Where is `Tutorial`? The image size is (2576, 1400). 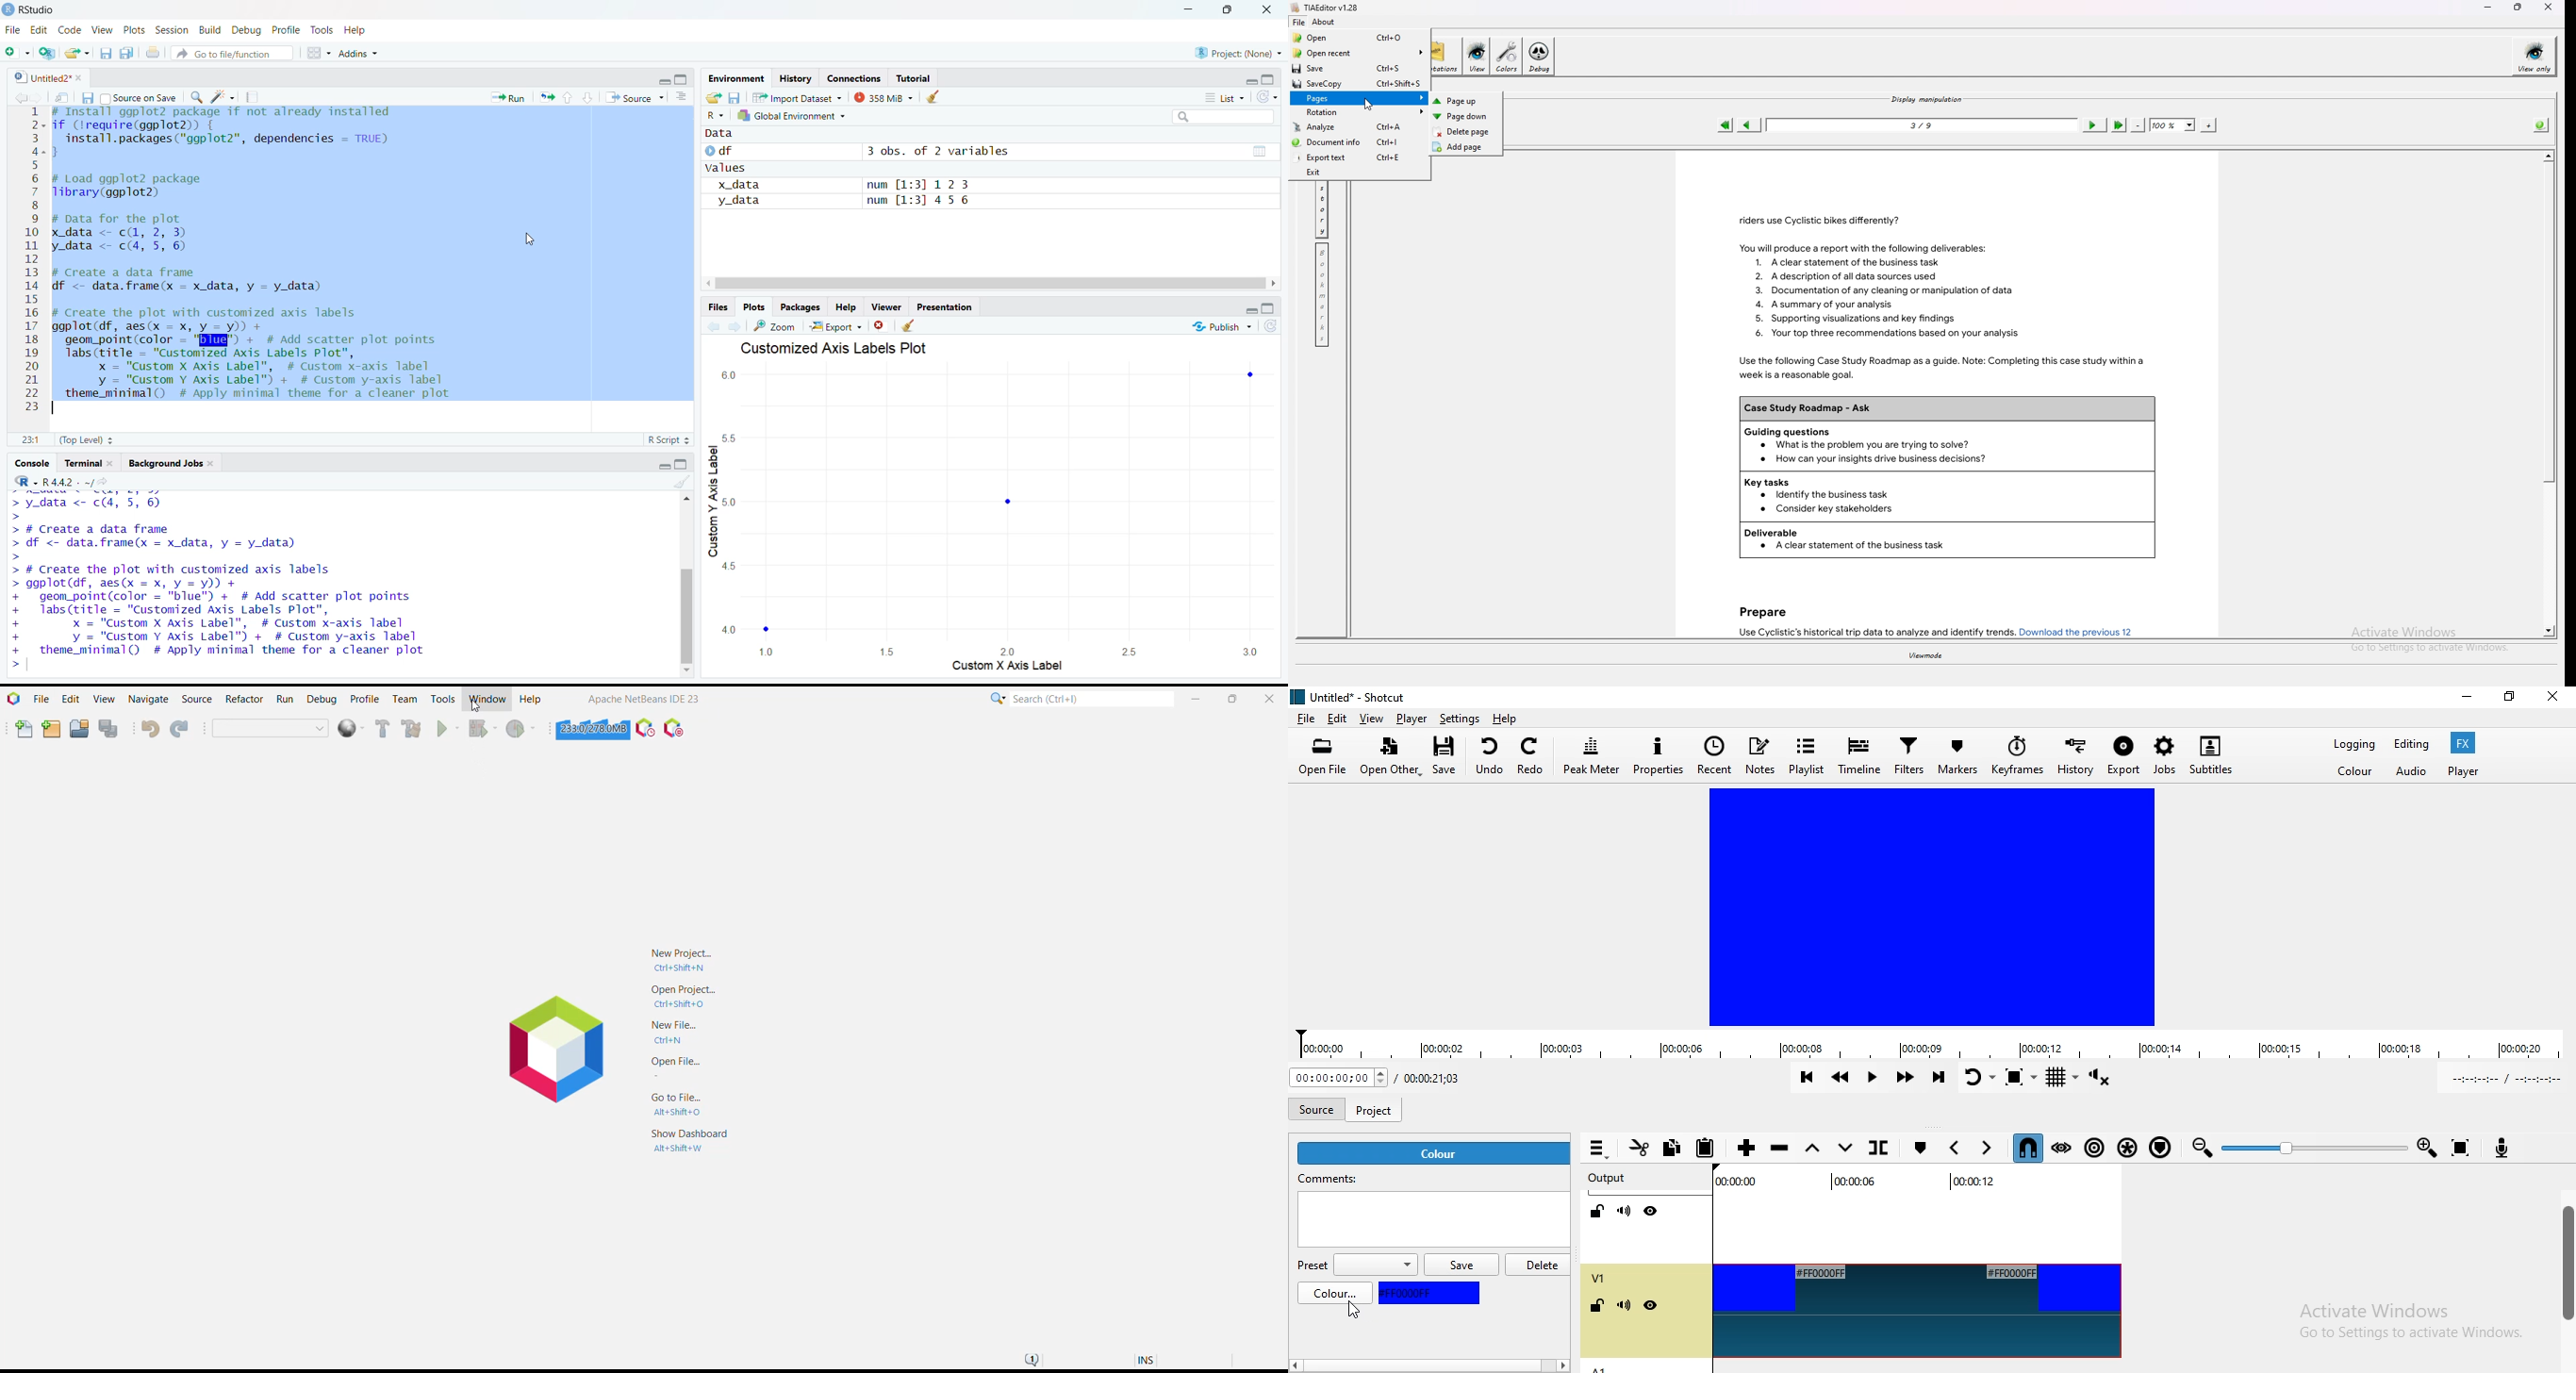 Tutorial is located at coordinates (916, 78).